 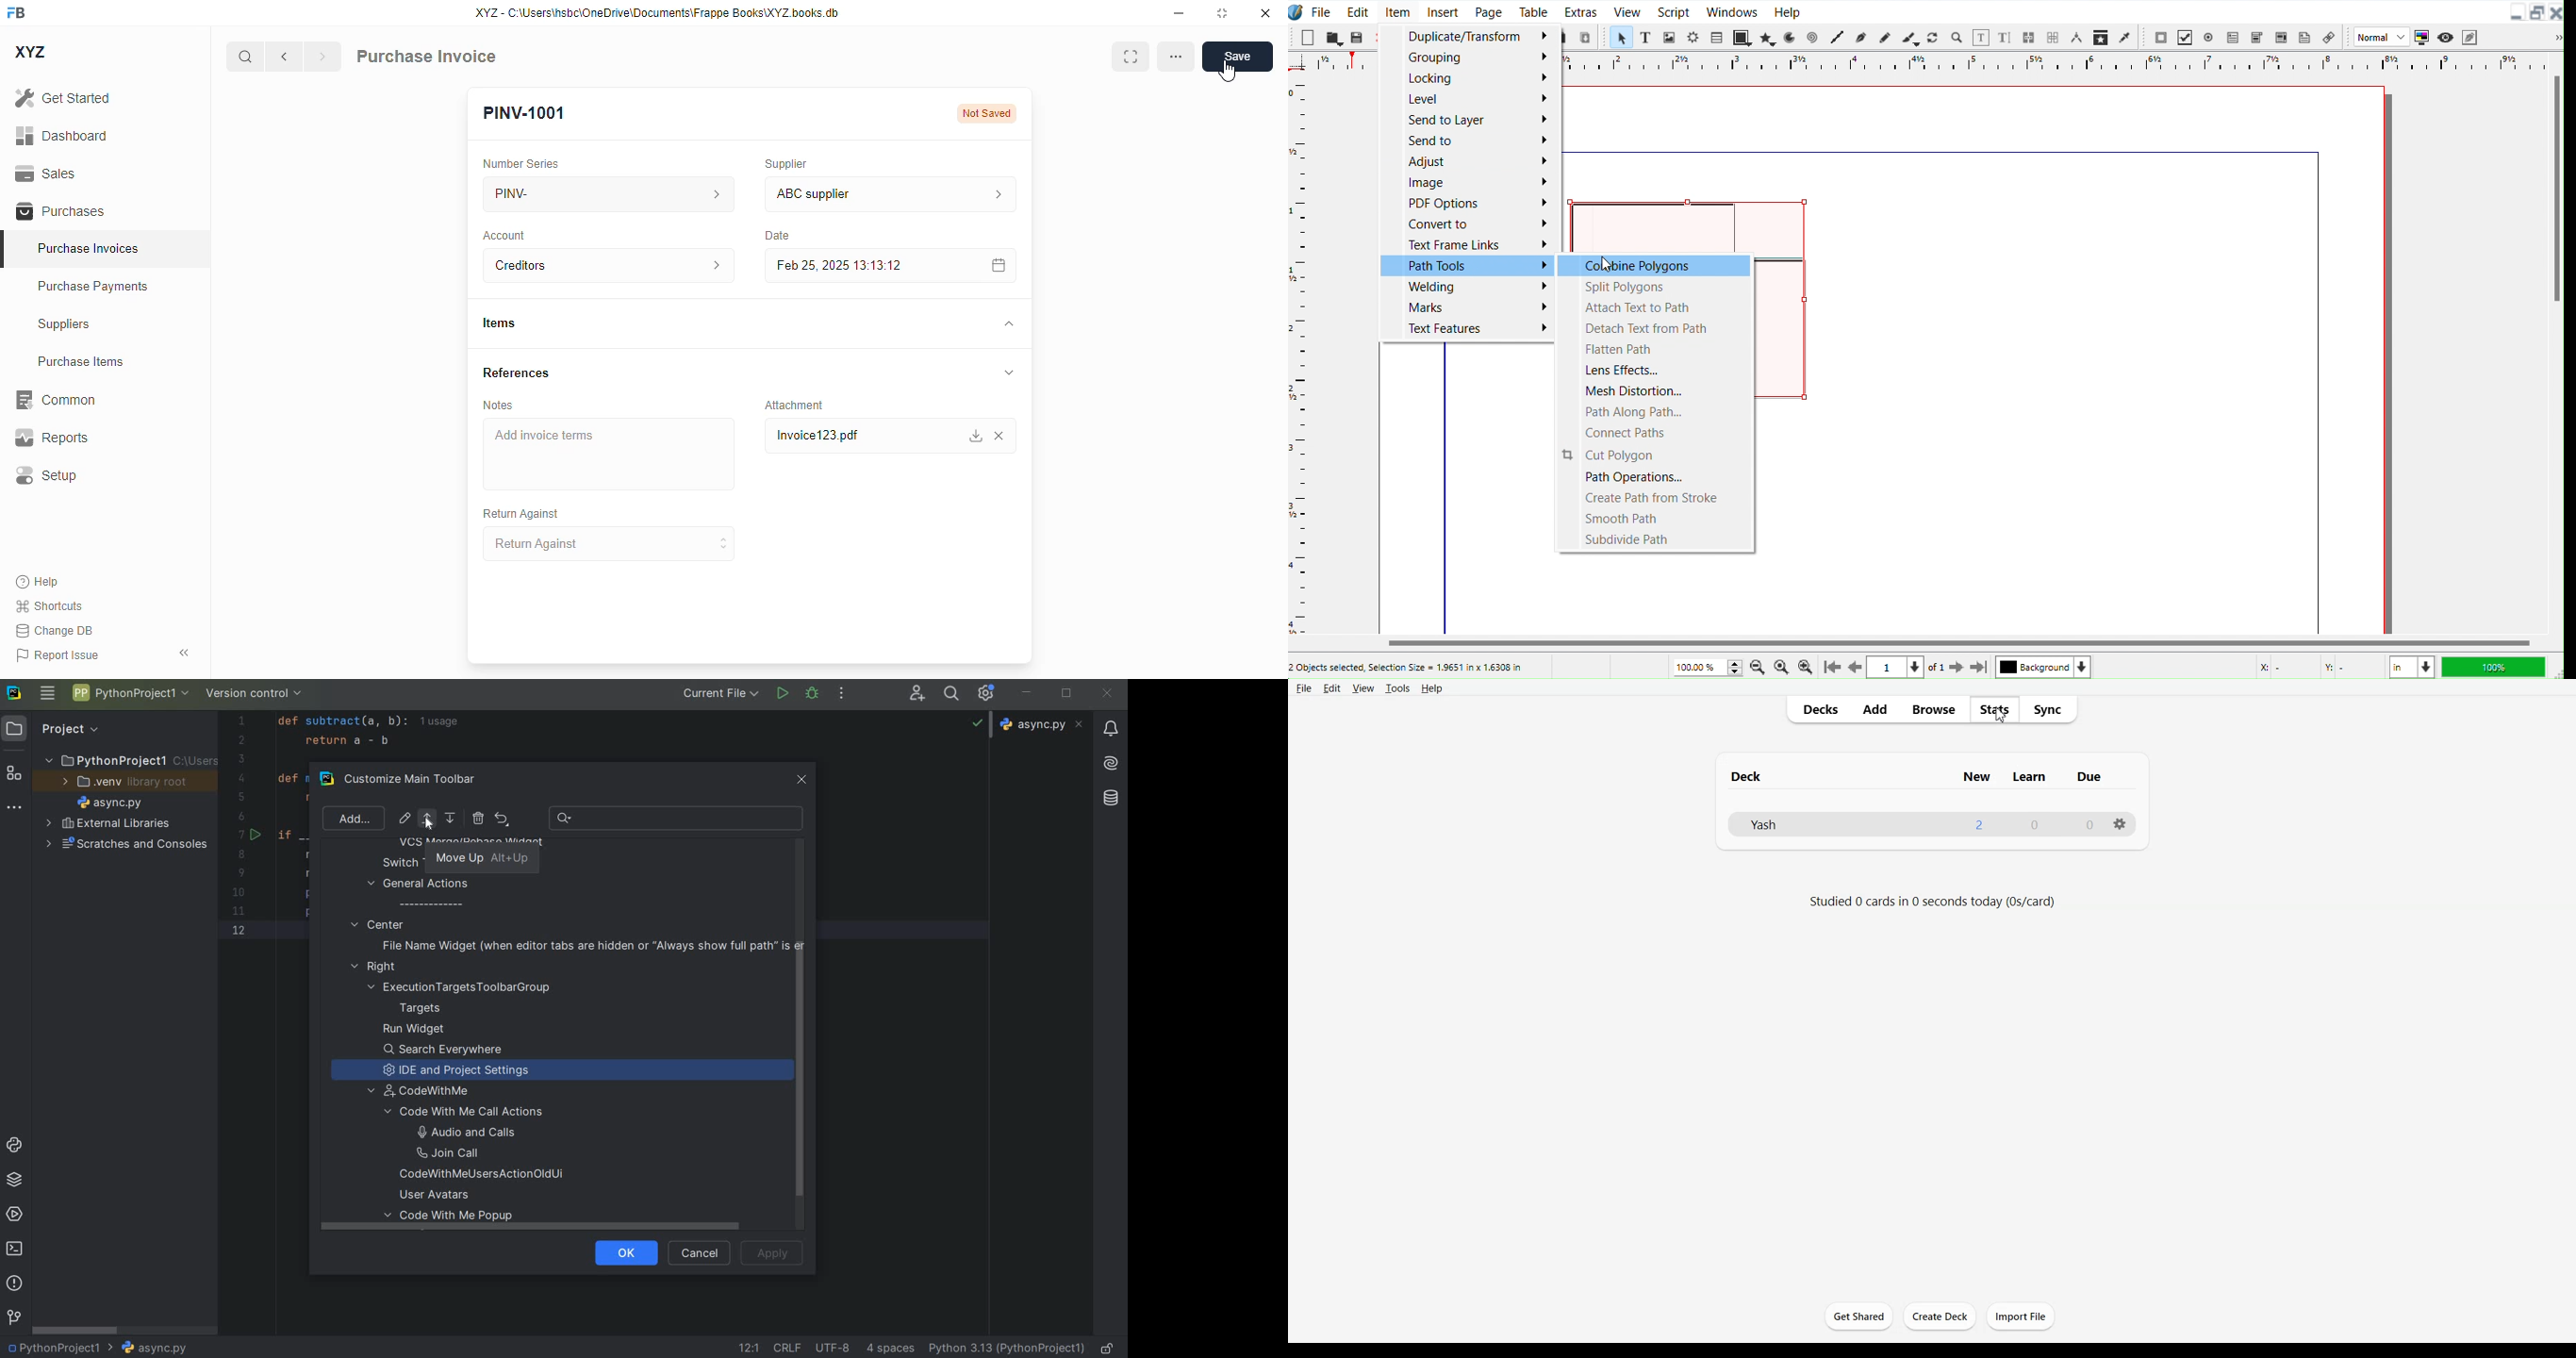 What do you see at coordinates (44, 476) in the screenshot?
I see `setup` at bounding box center [44, 476].